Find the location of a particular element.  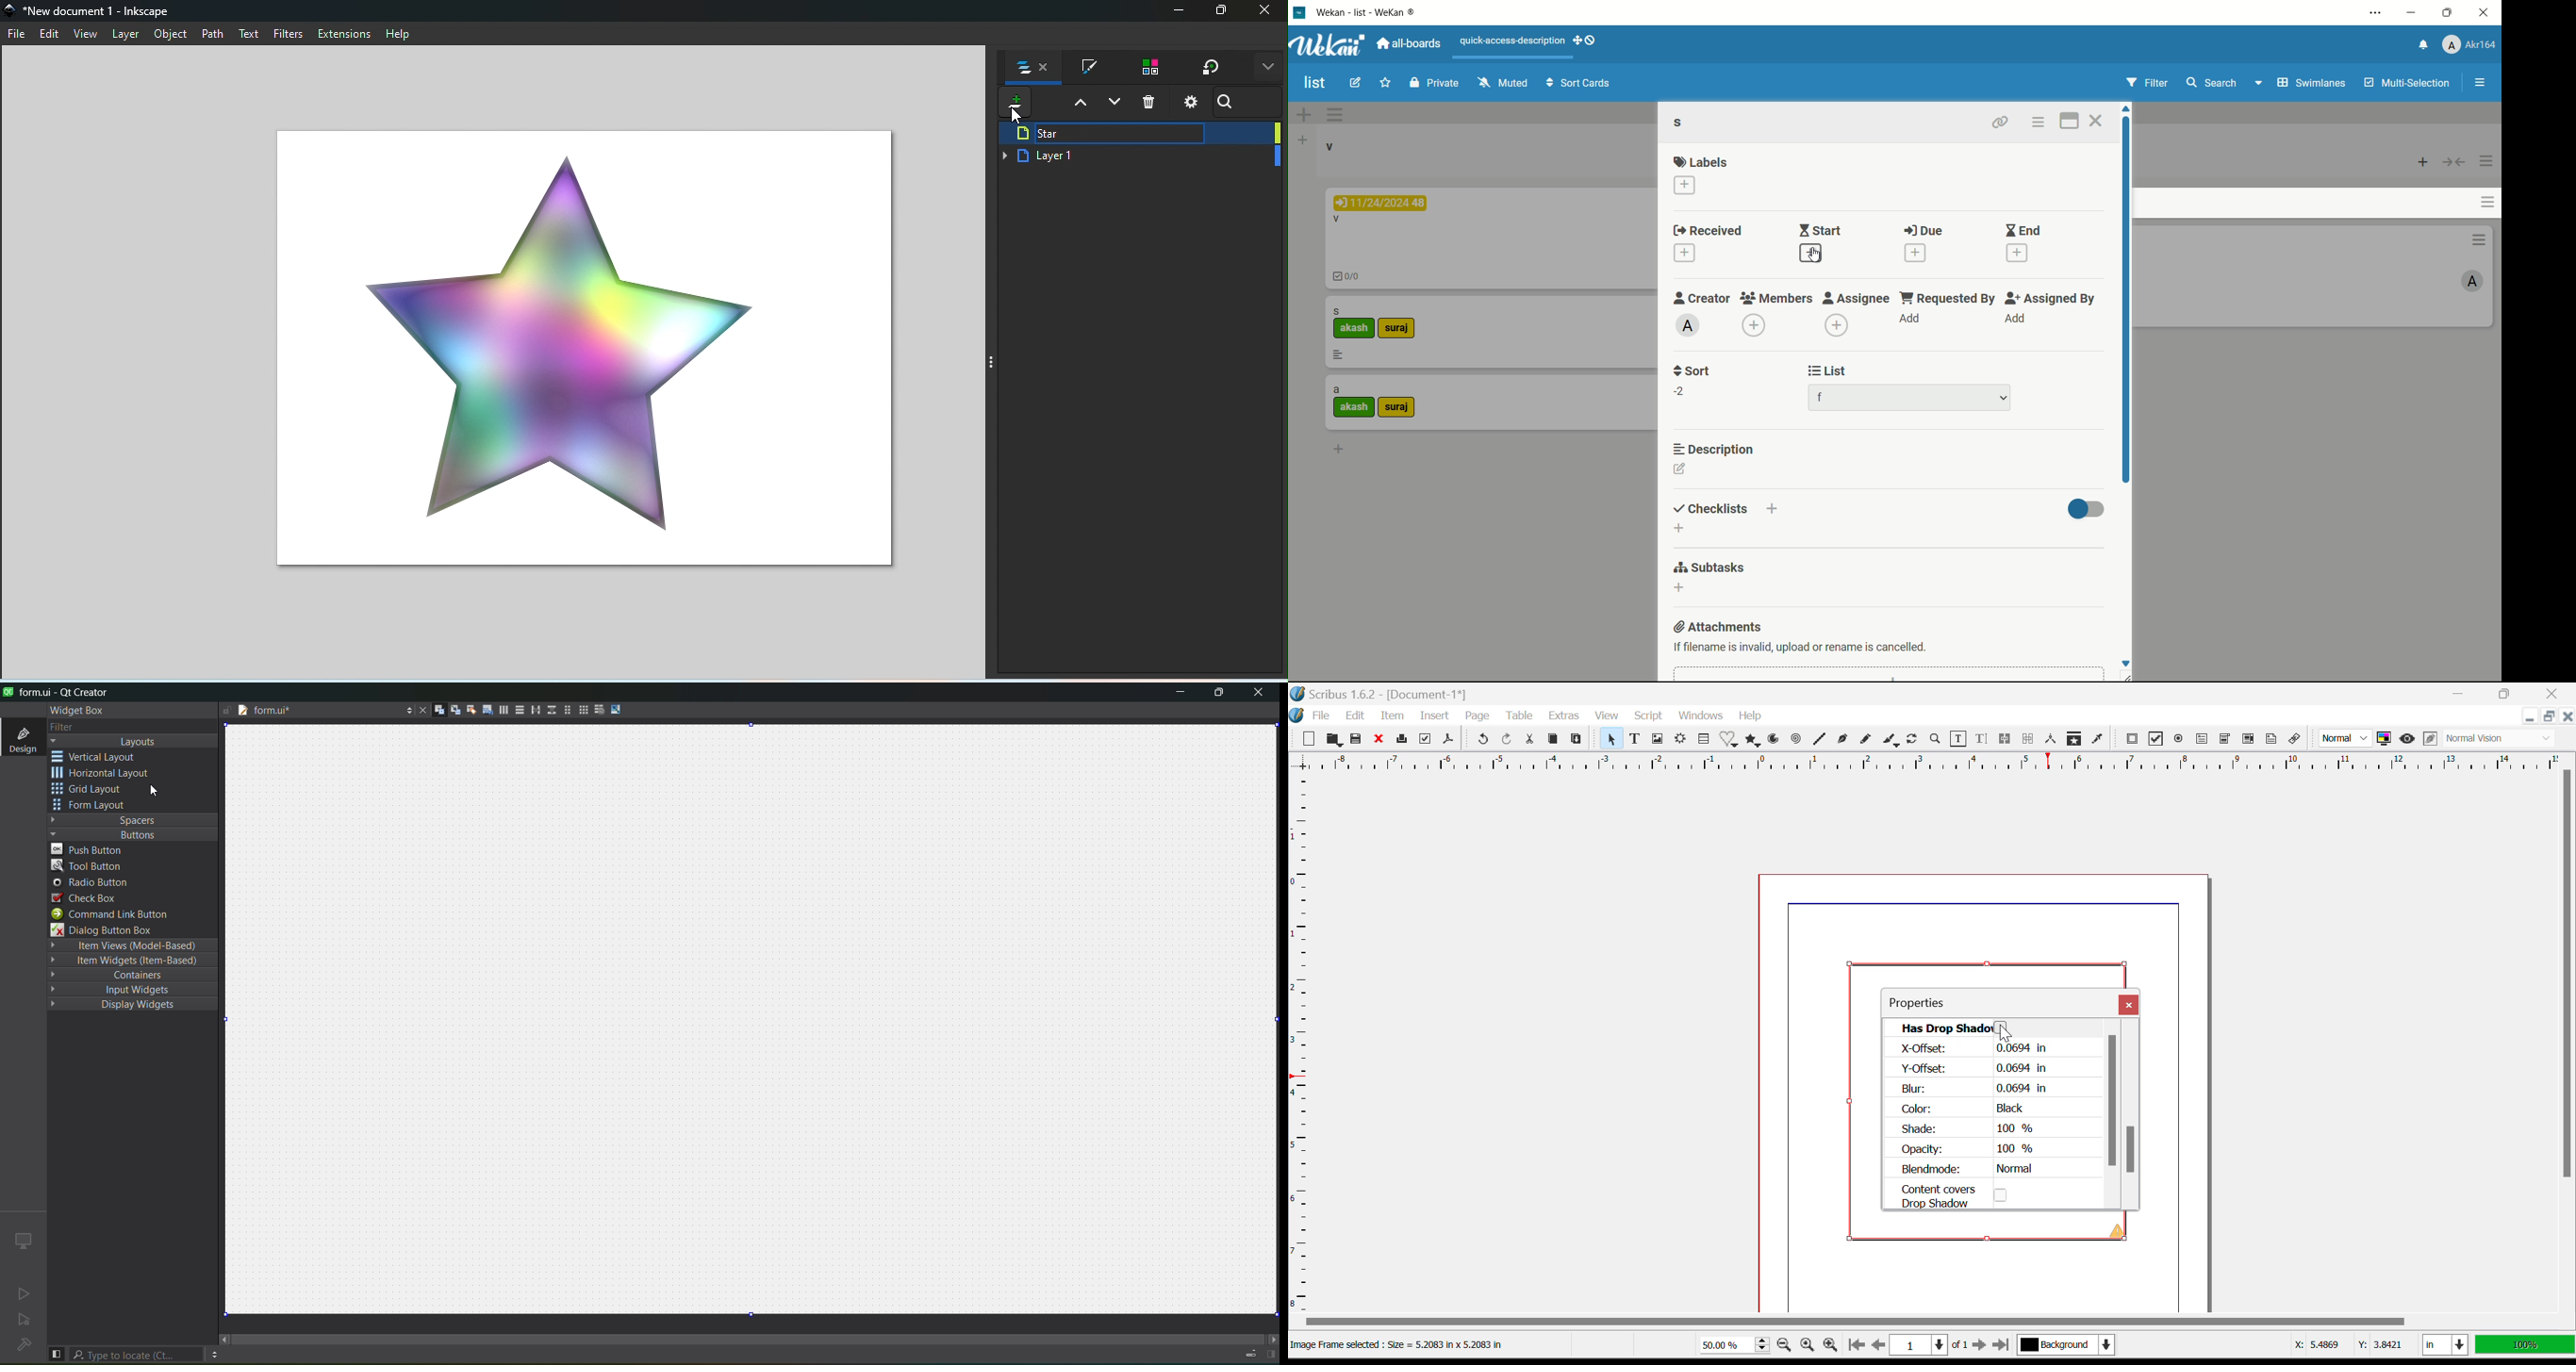

Insert is located at coordinates (1434, 716).